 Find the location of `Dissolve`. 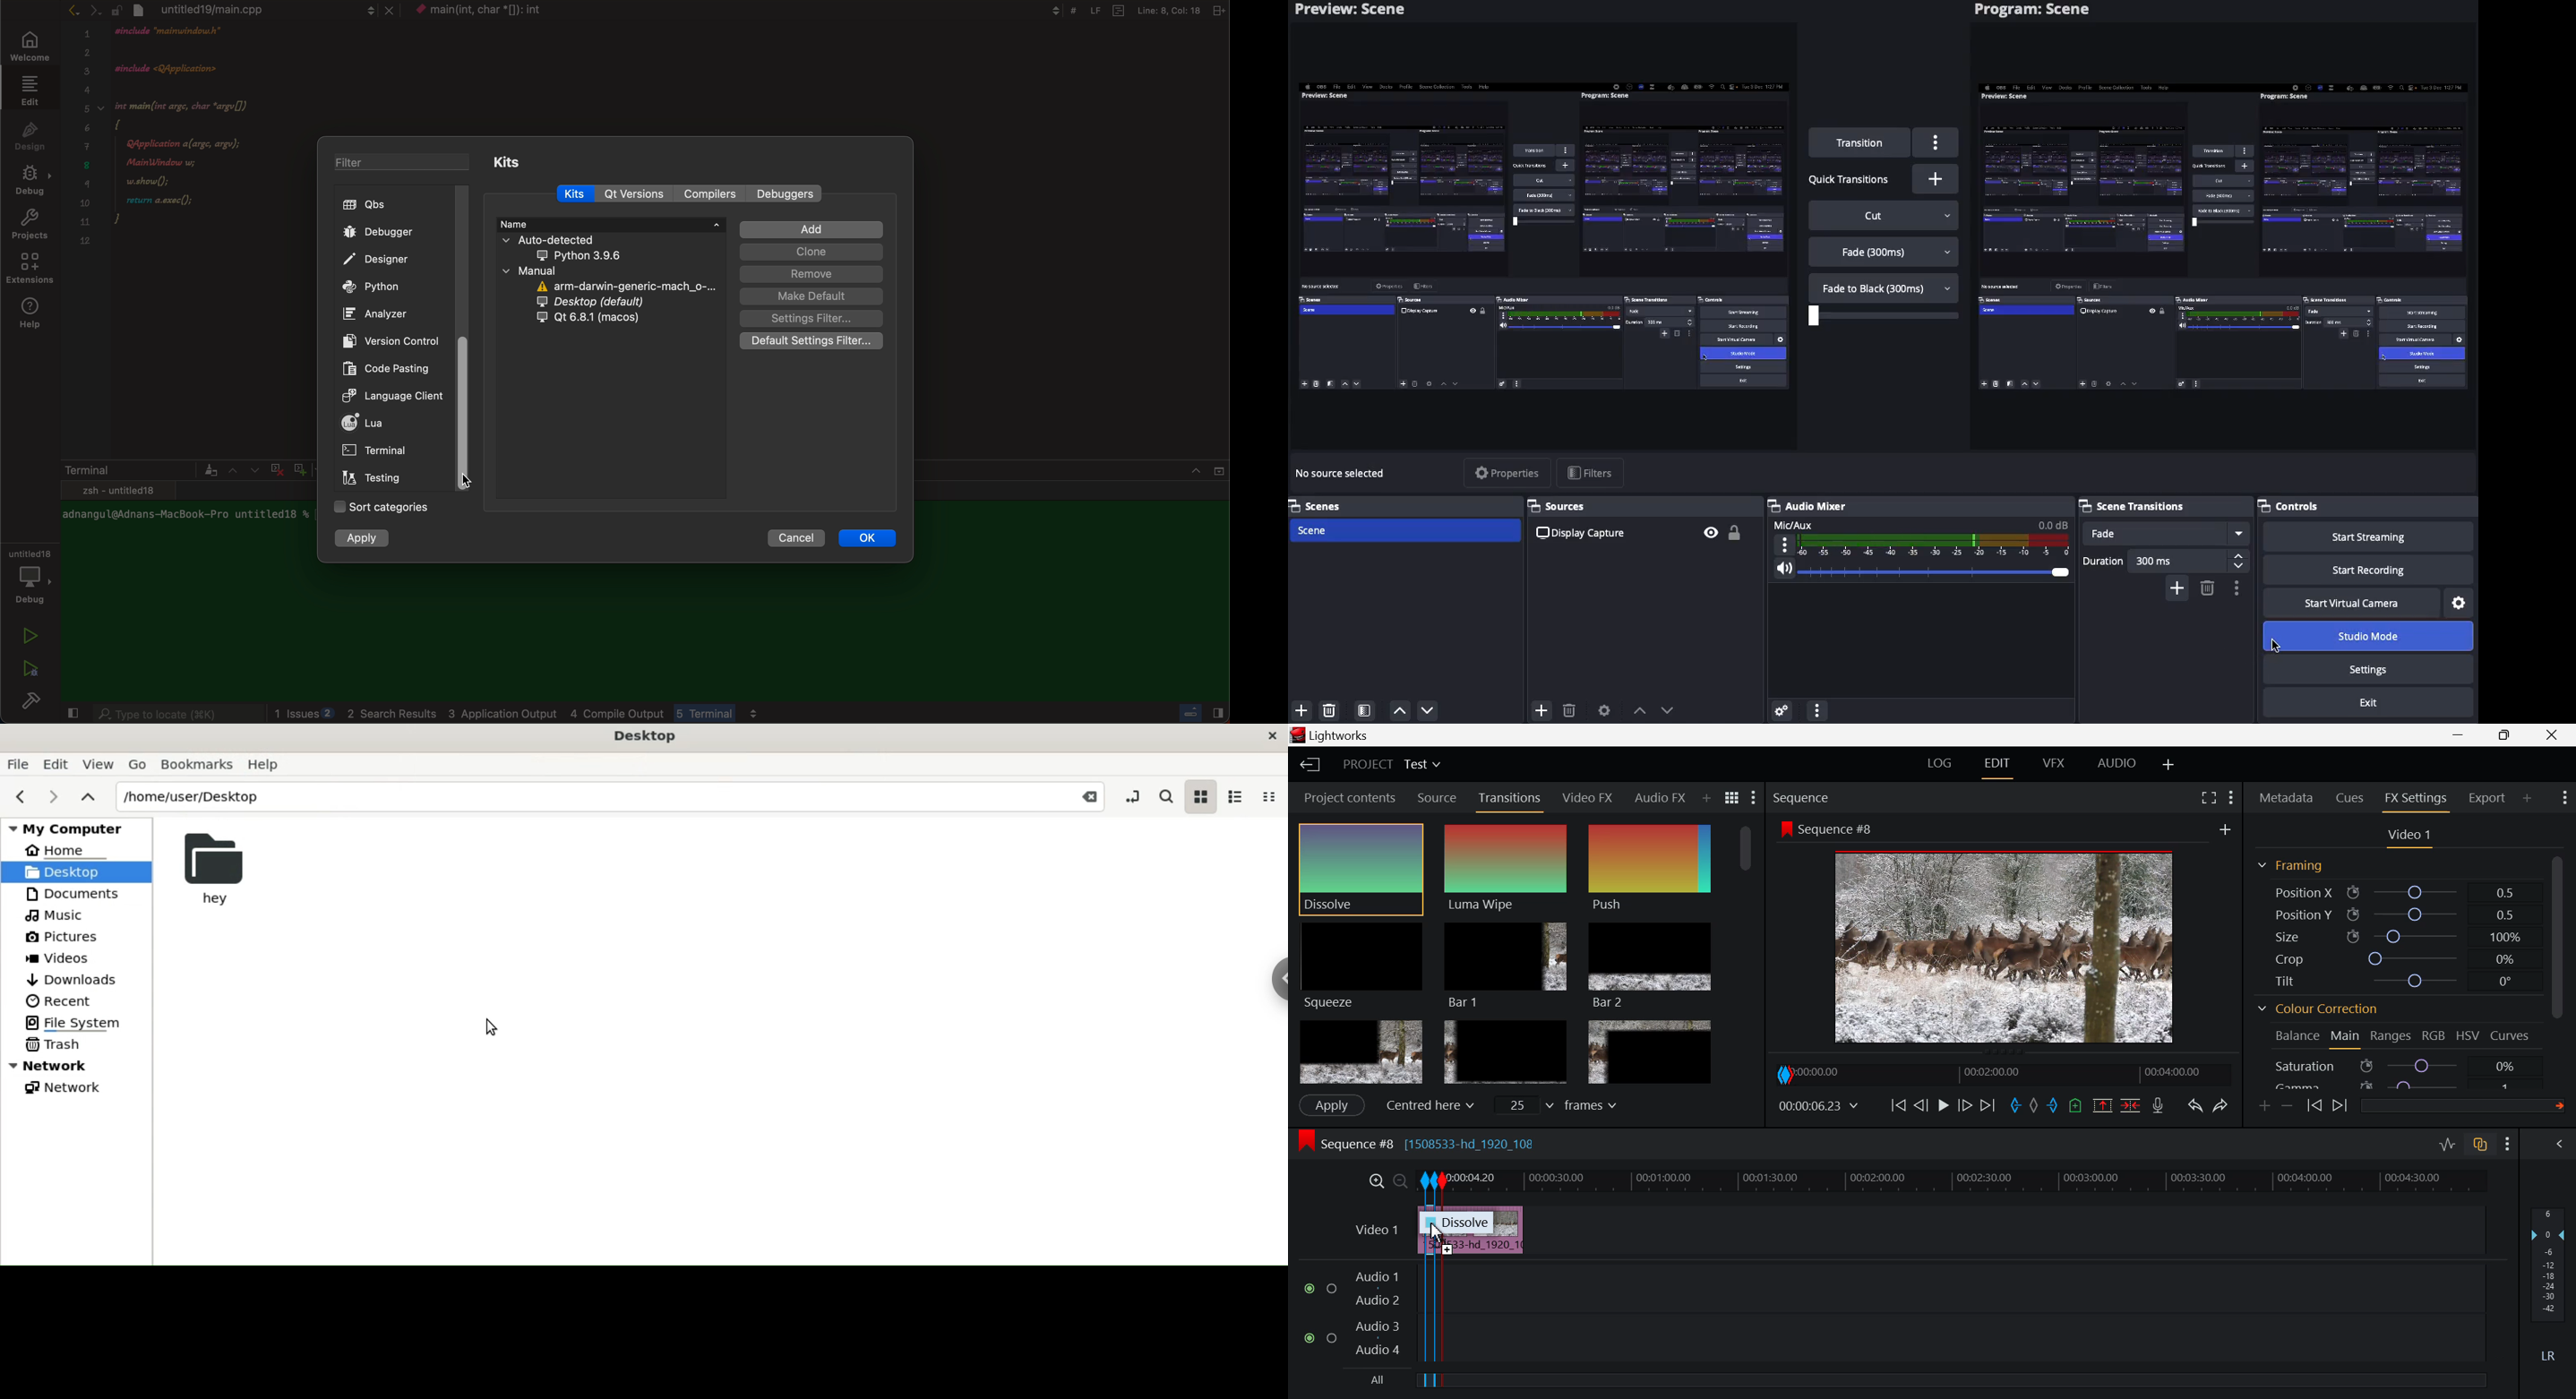

Dissolve is located at coordinates (1454, 1227).